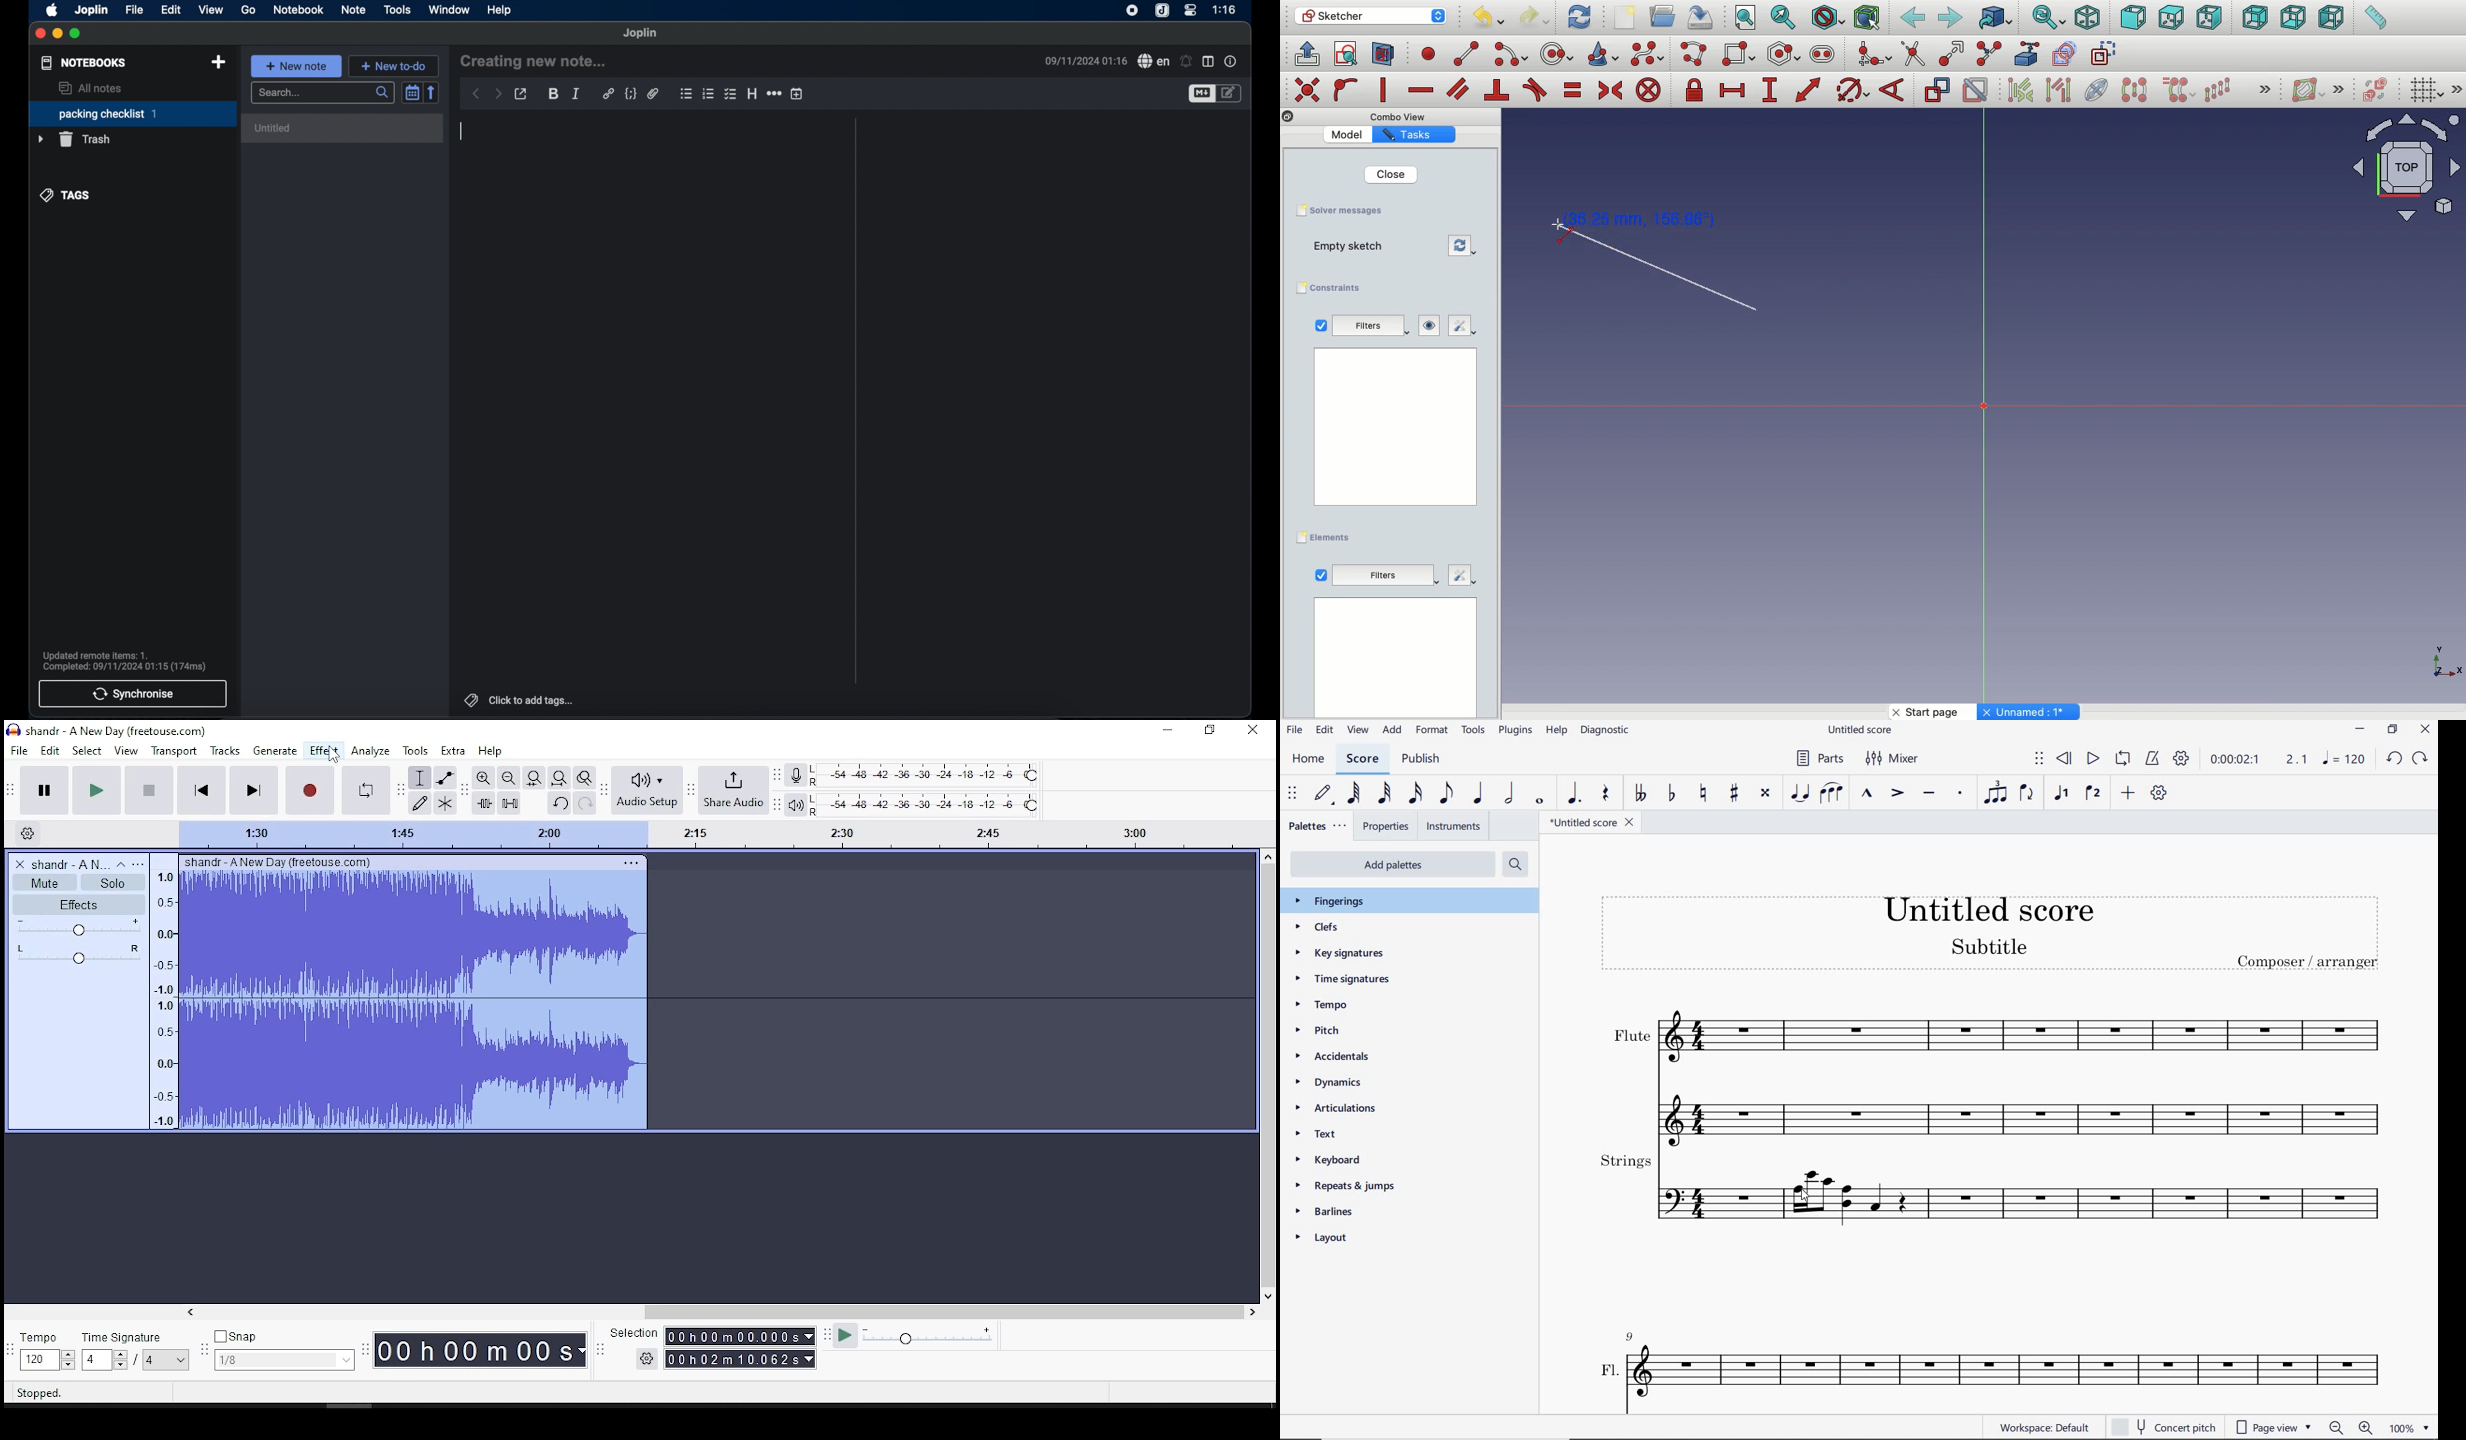  Describe the element at coordinates (310, 791) in the screenshot. I see `record` at that location.